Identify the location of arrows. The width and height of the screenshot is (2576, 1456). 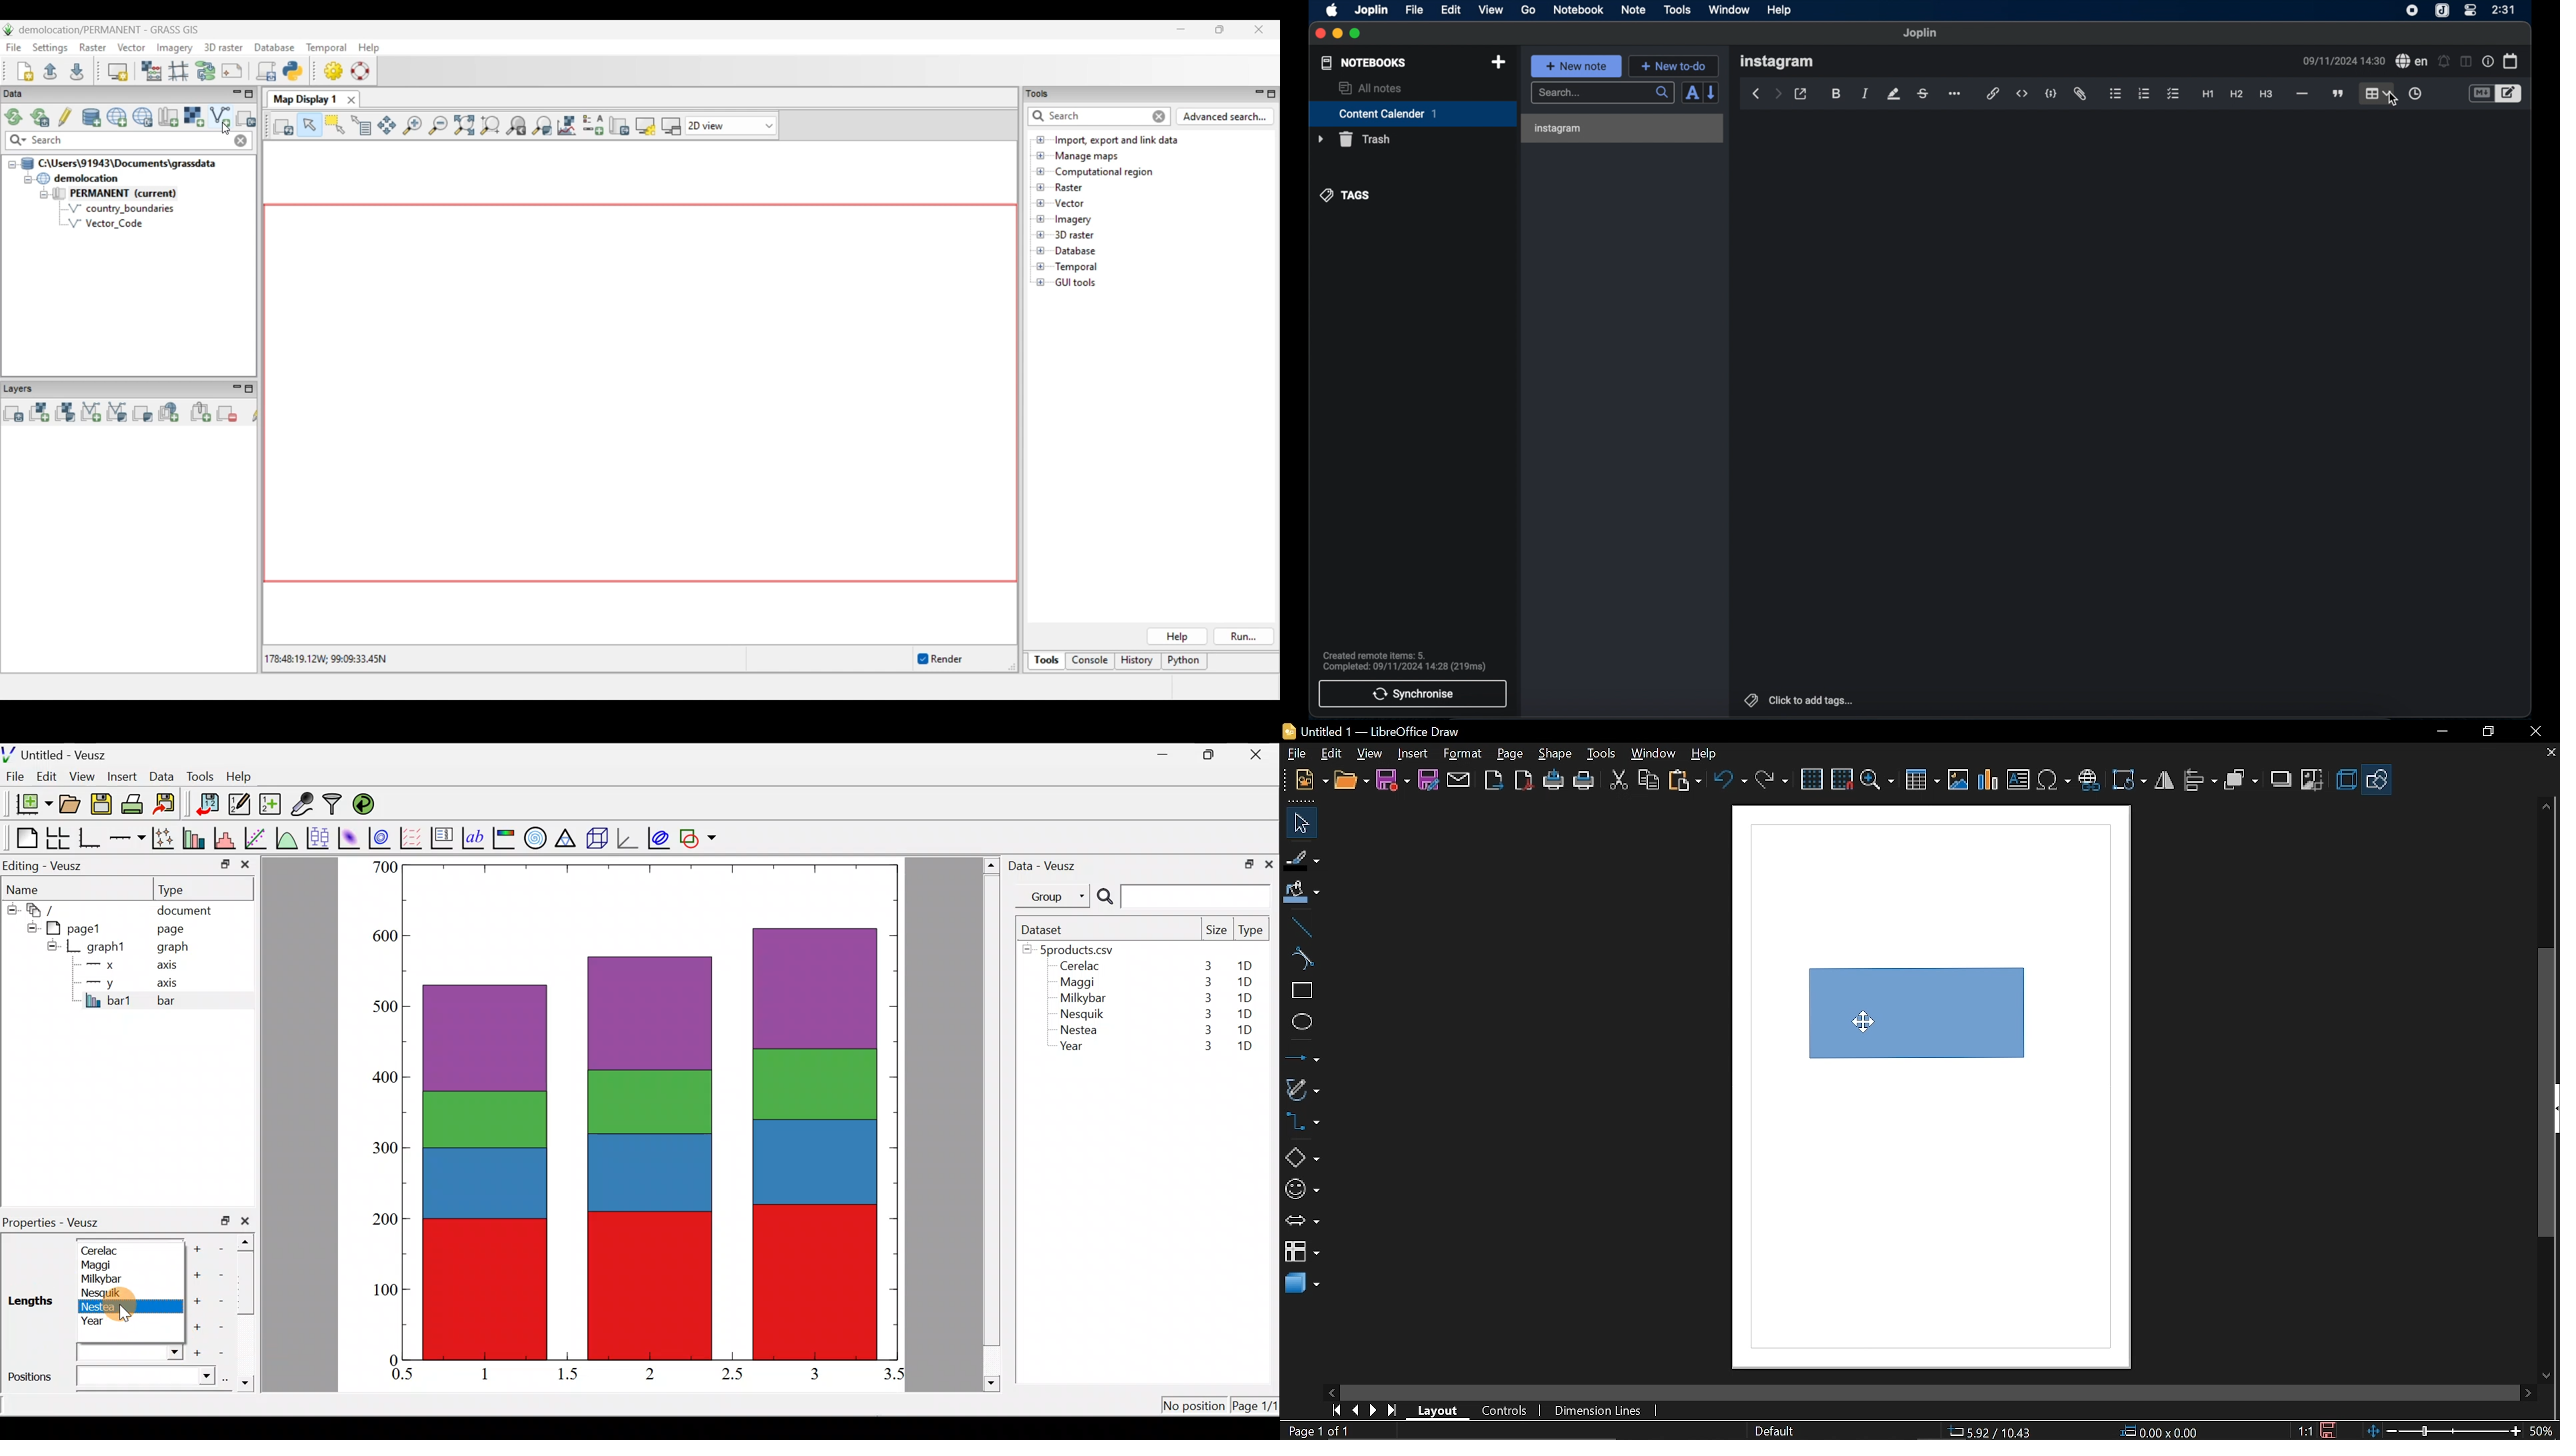
(1302, 1223).